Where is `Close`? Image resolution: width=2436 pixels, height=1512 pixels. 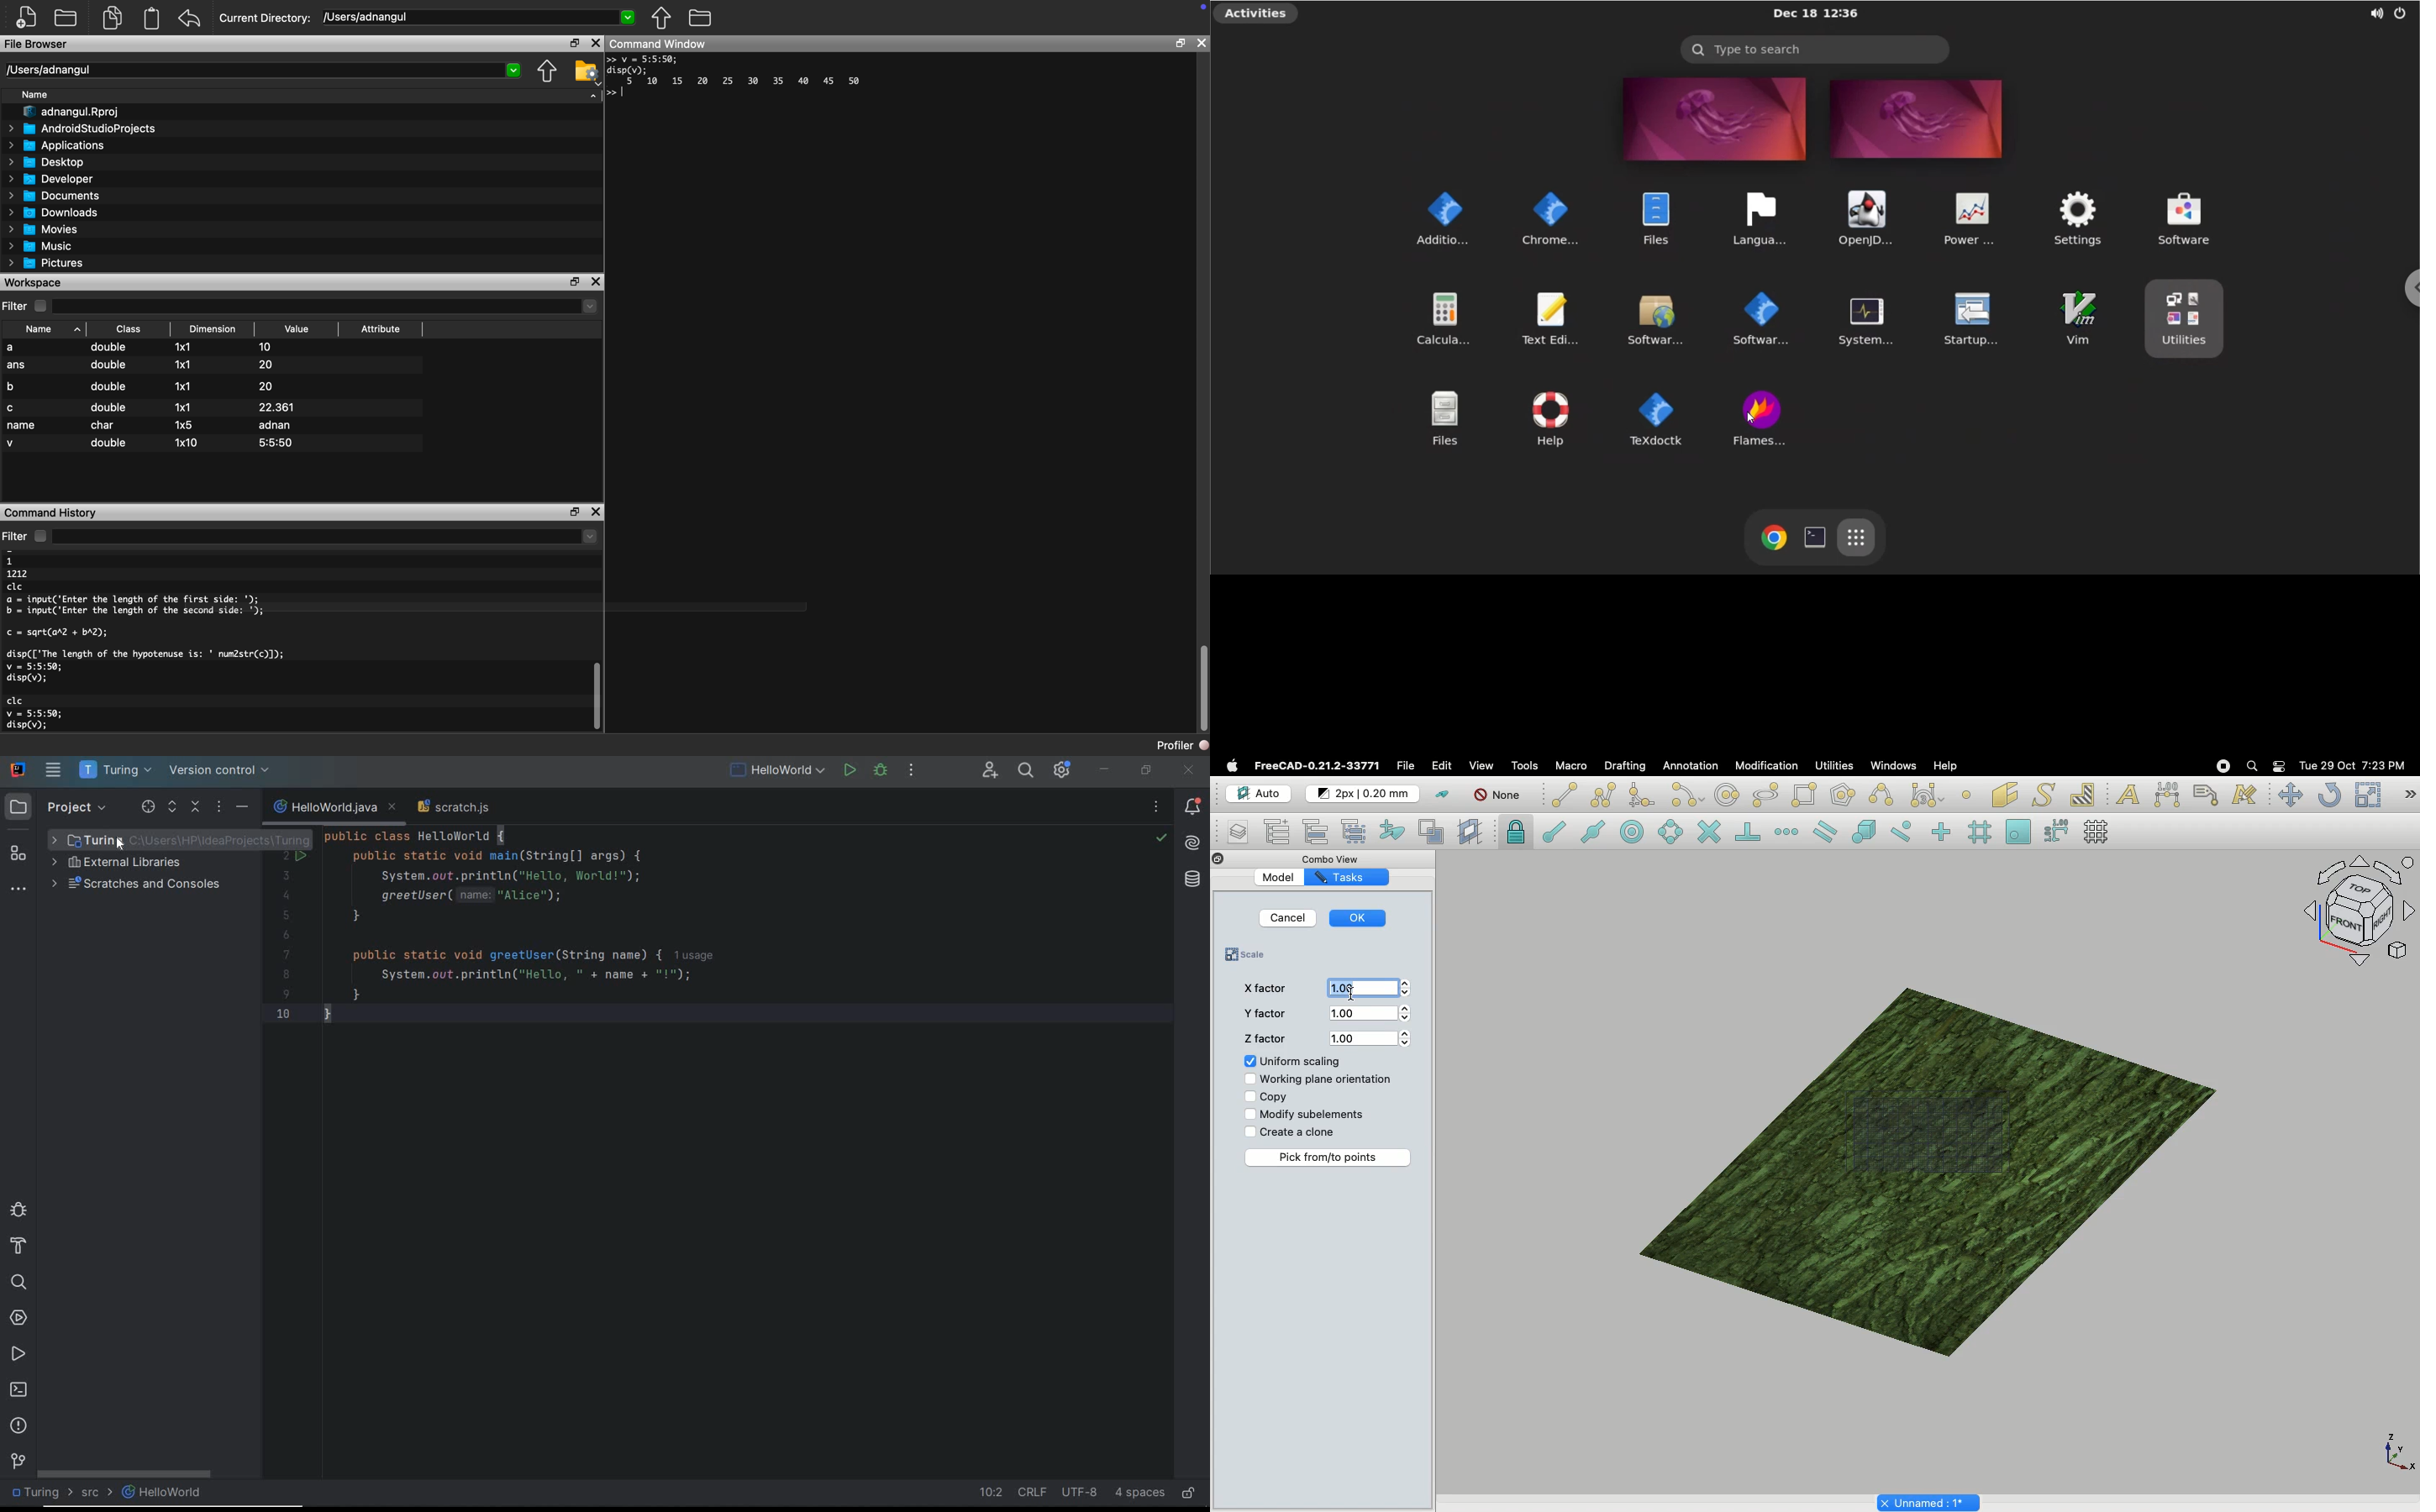
Close is located at coordinates (1217, 858).